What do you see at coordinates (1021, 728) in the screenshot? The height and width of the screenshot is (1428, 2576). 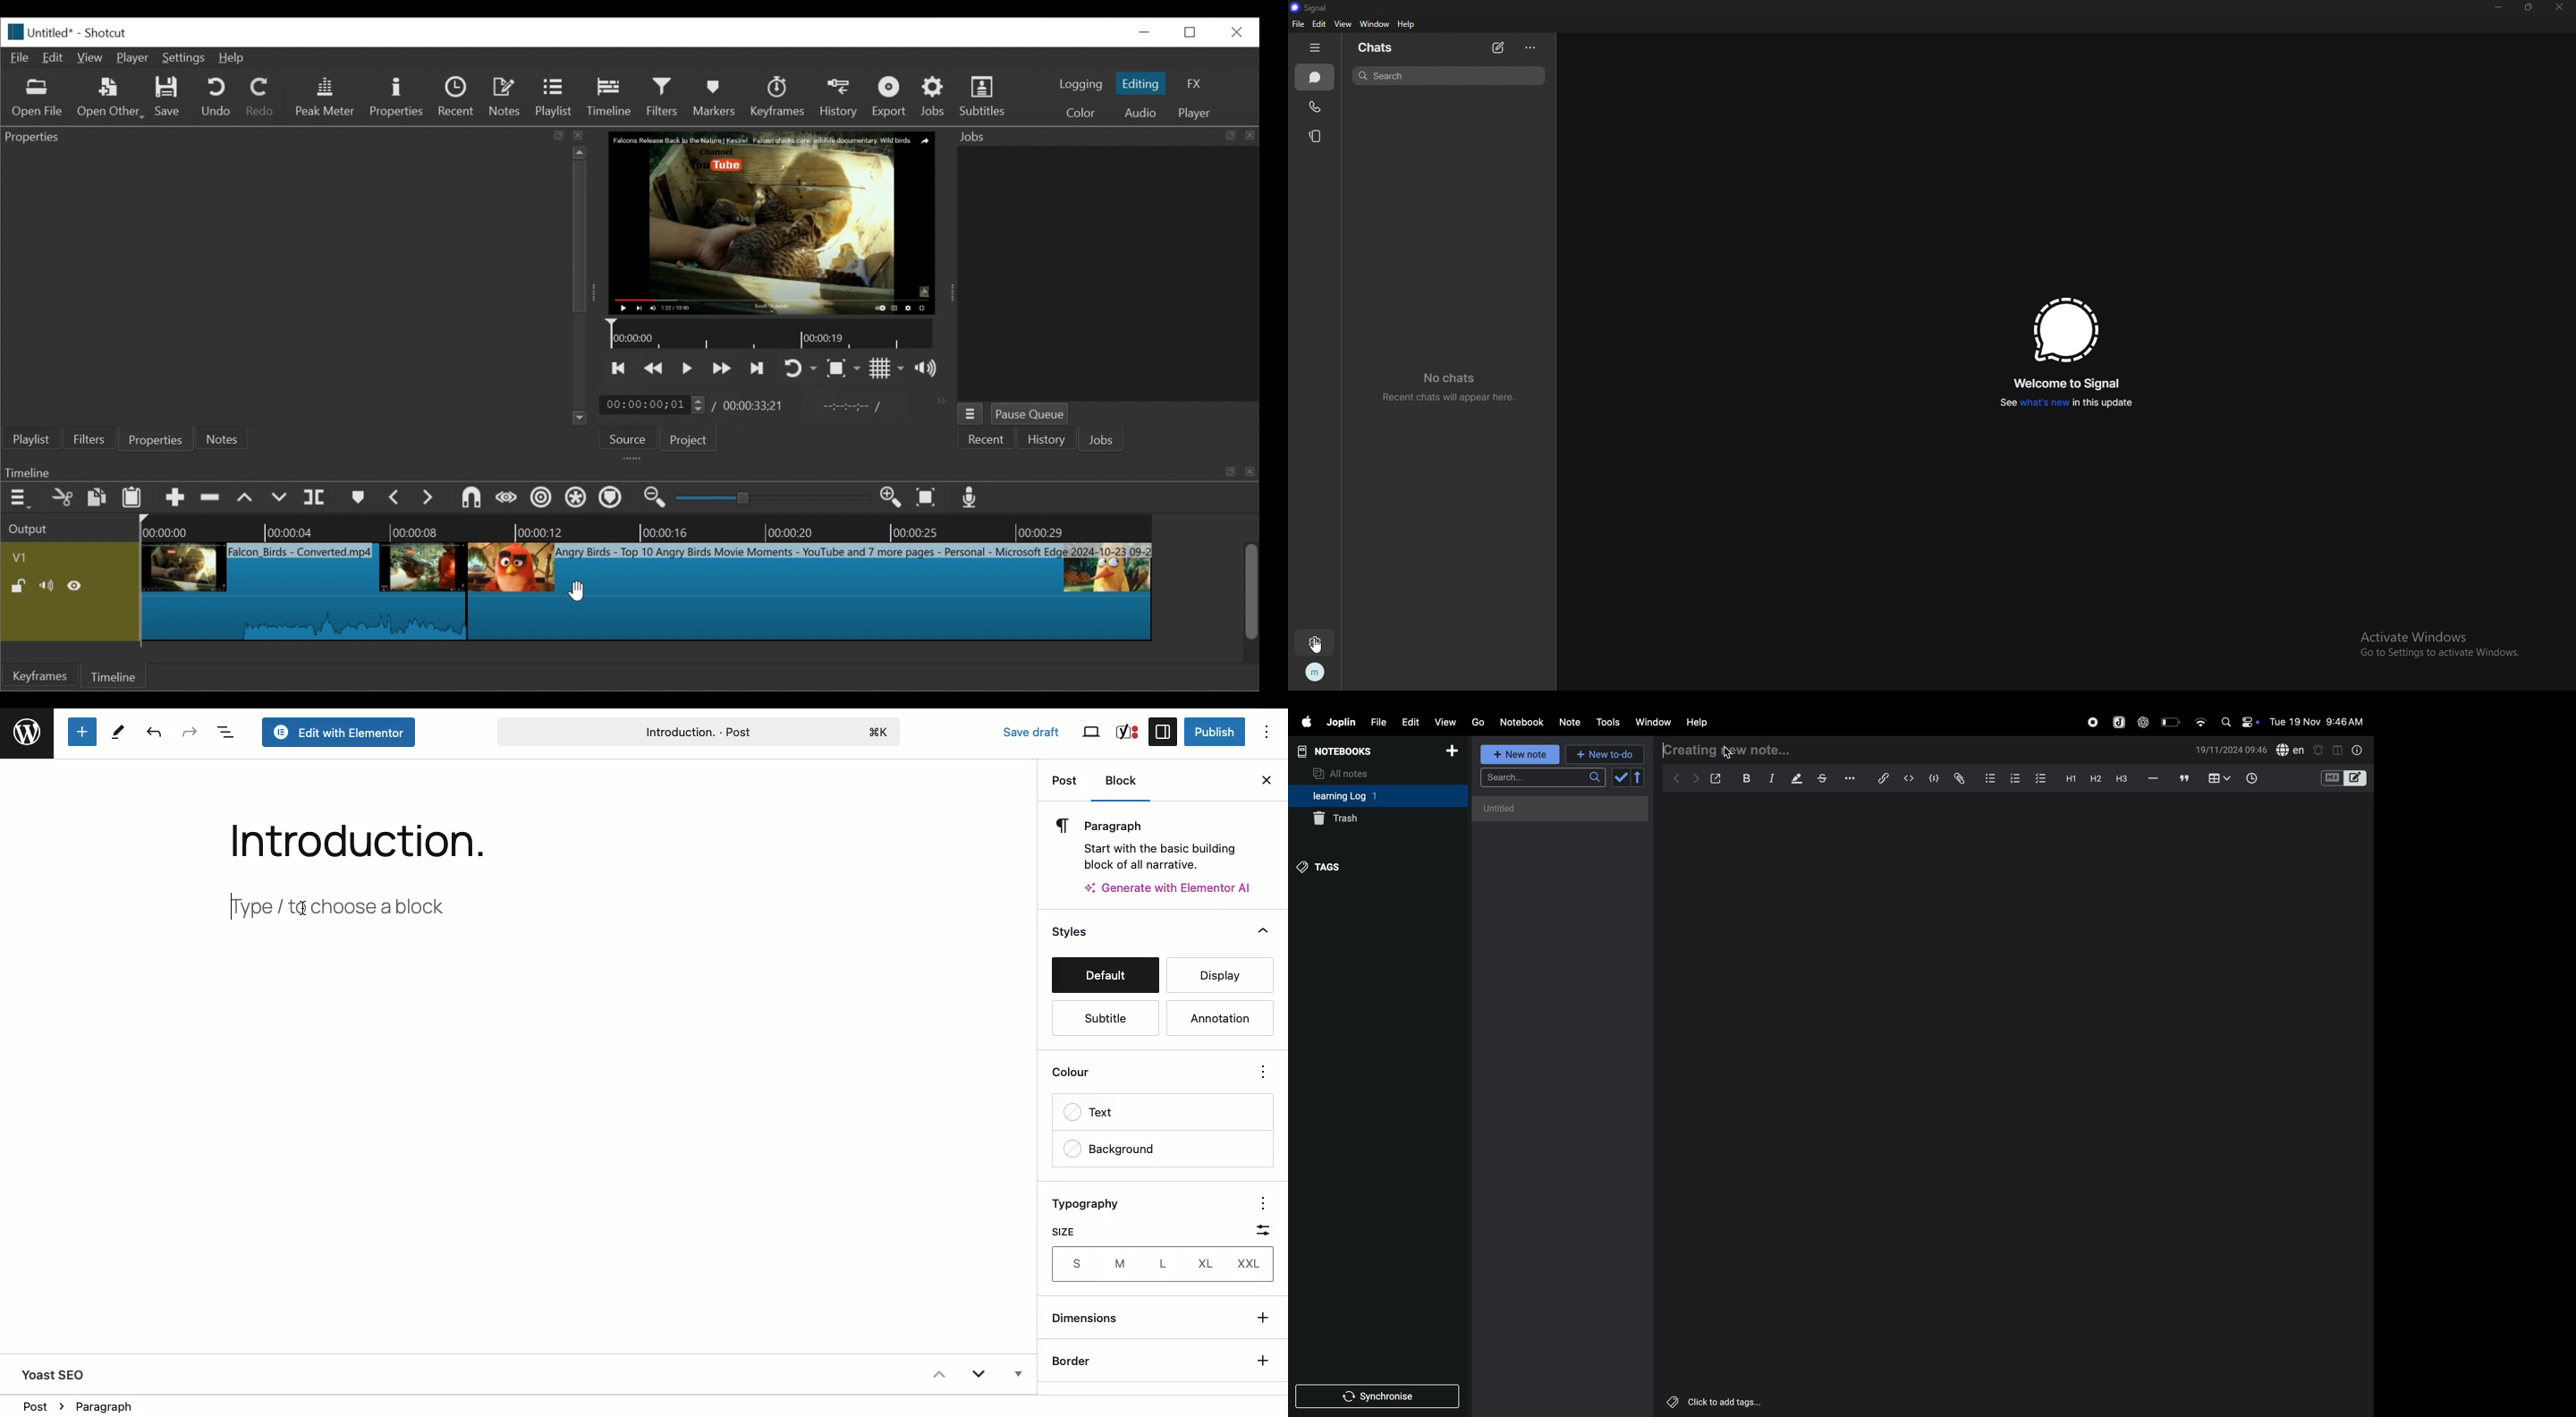 I see `Save draft` at bounding box center [1021, 728].